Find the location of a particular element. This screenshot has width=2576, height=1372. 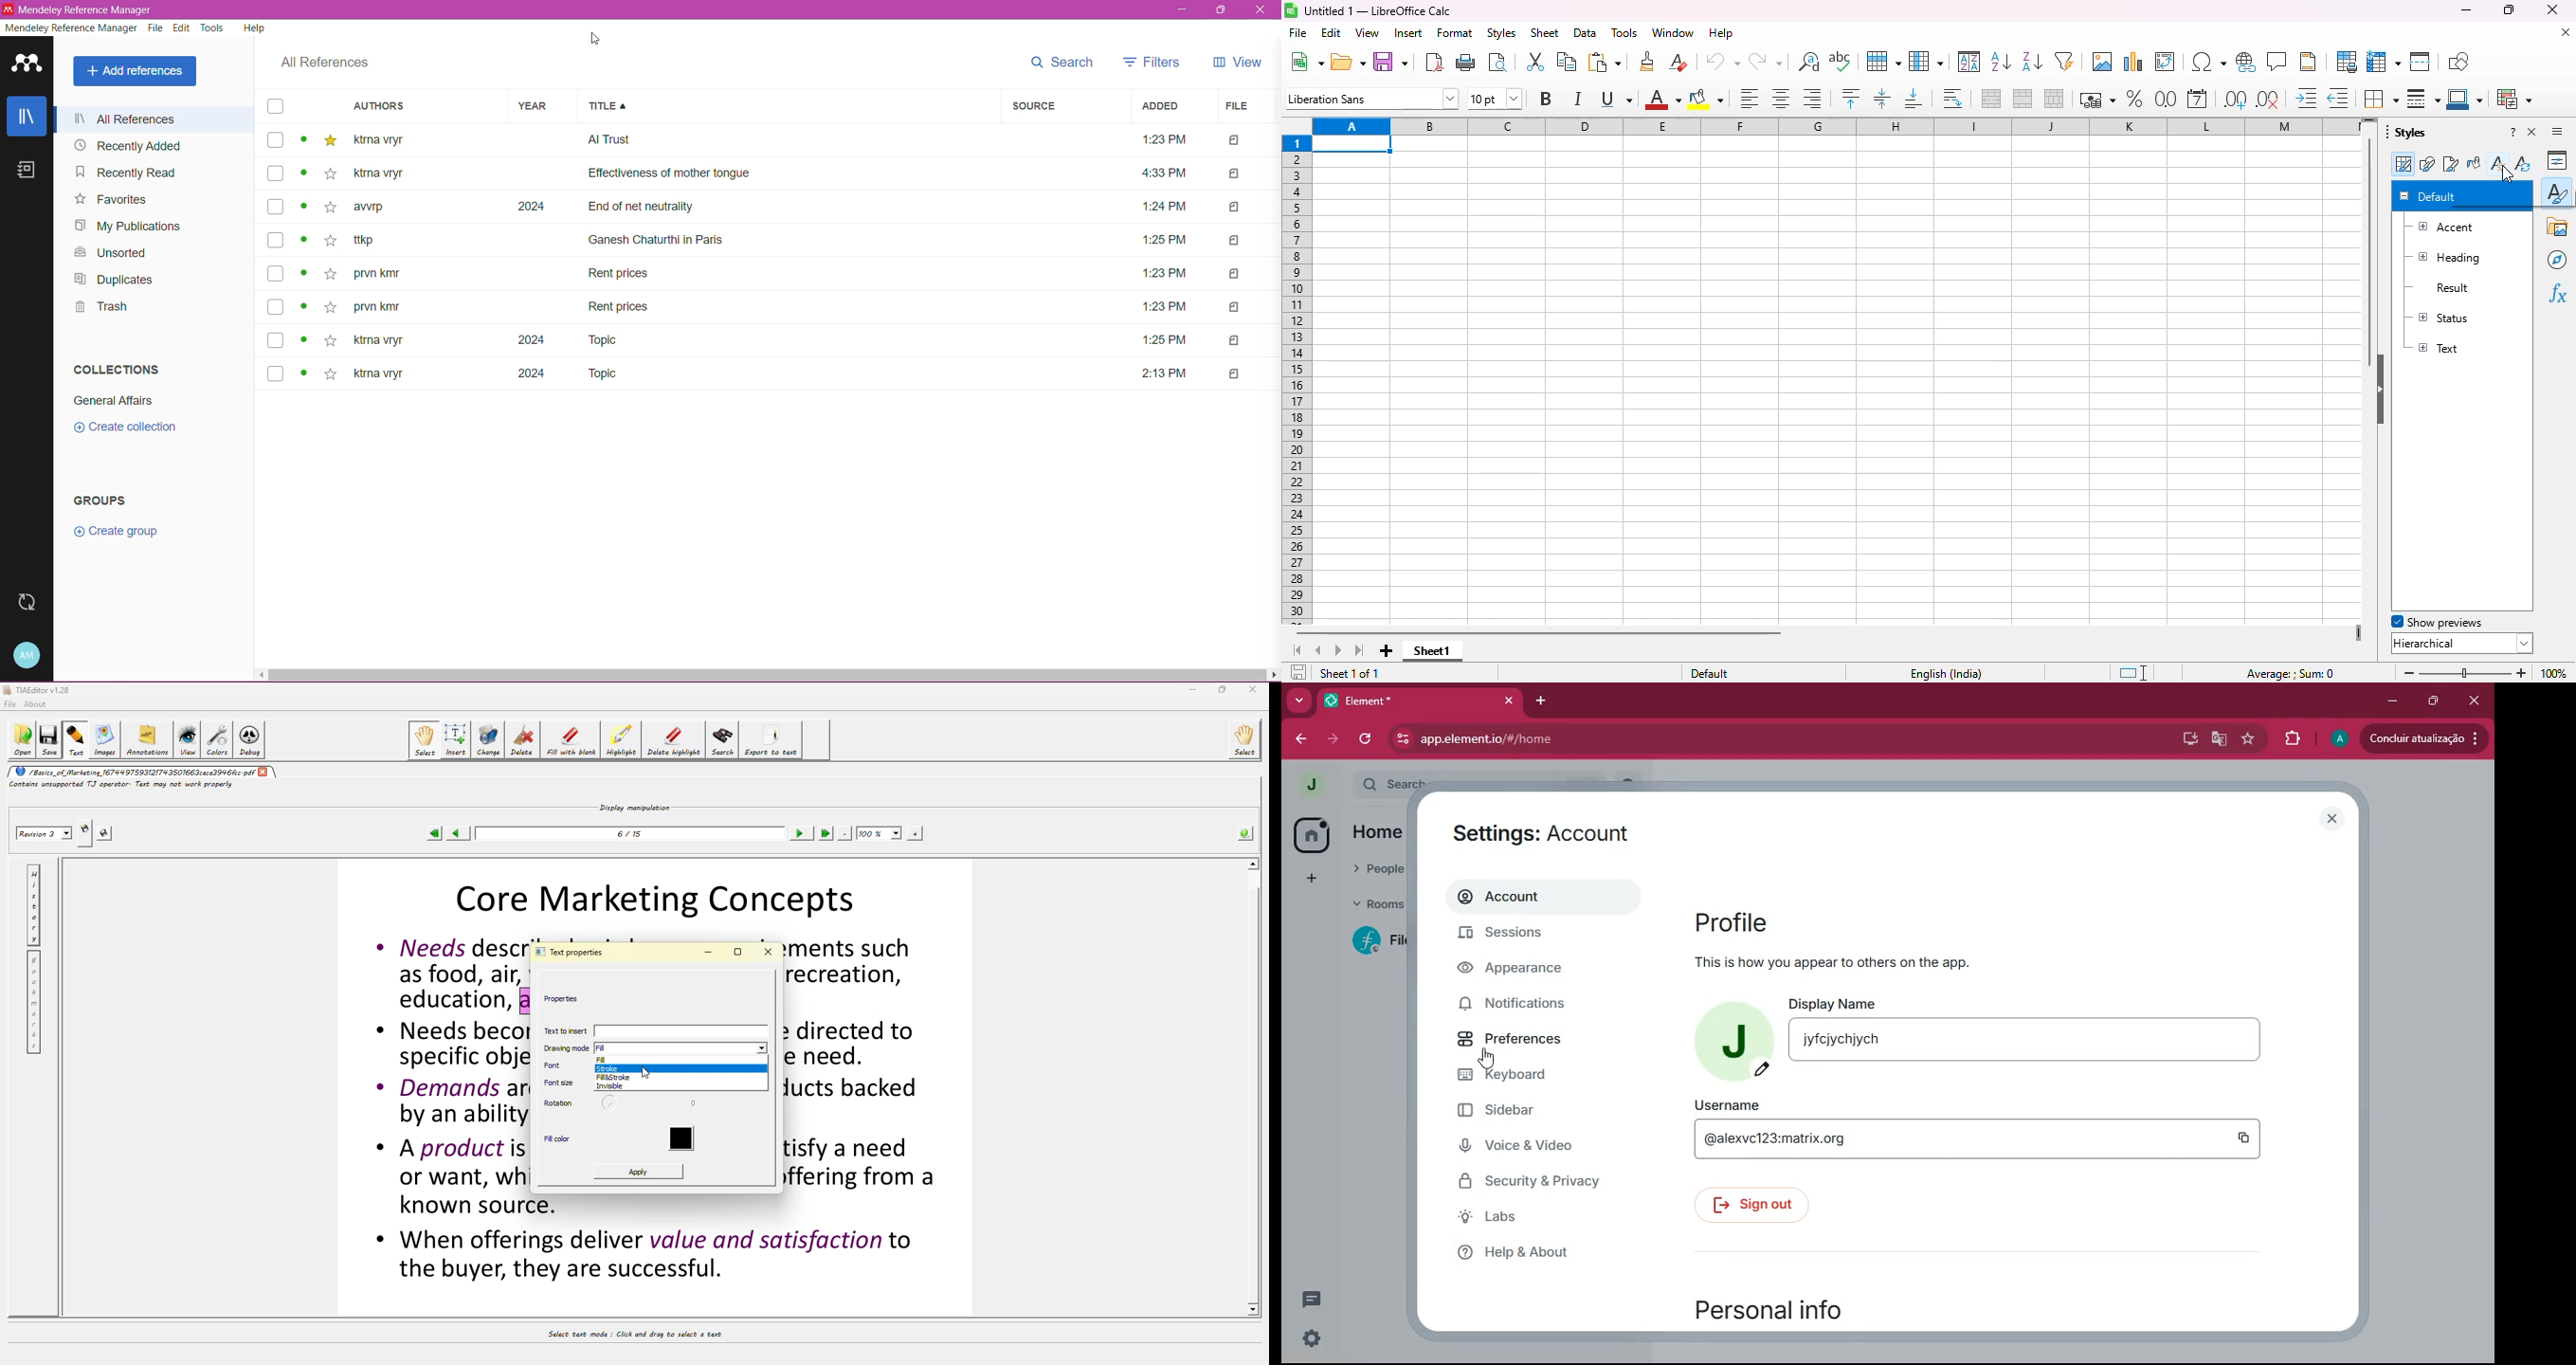

Add References is located at coordinates (135, 71).